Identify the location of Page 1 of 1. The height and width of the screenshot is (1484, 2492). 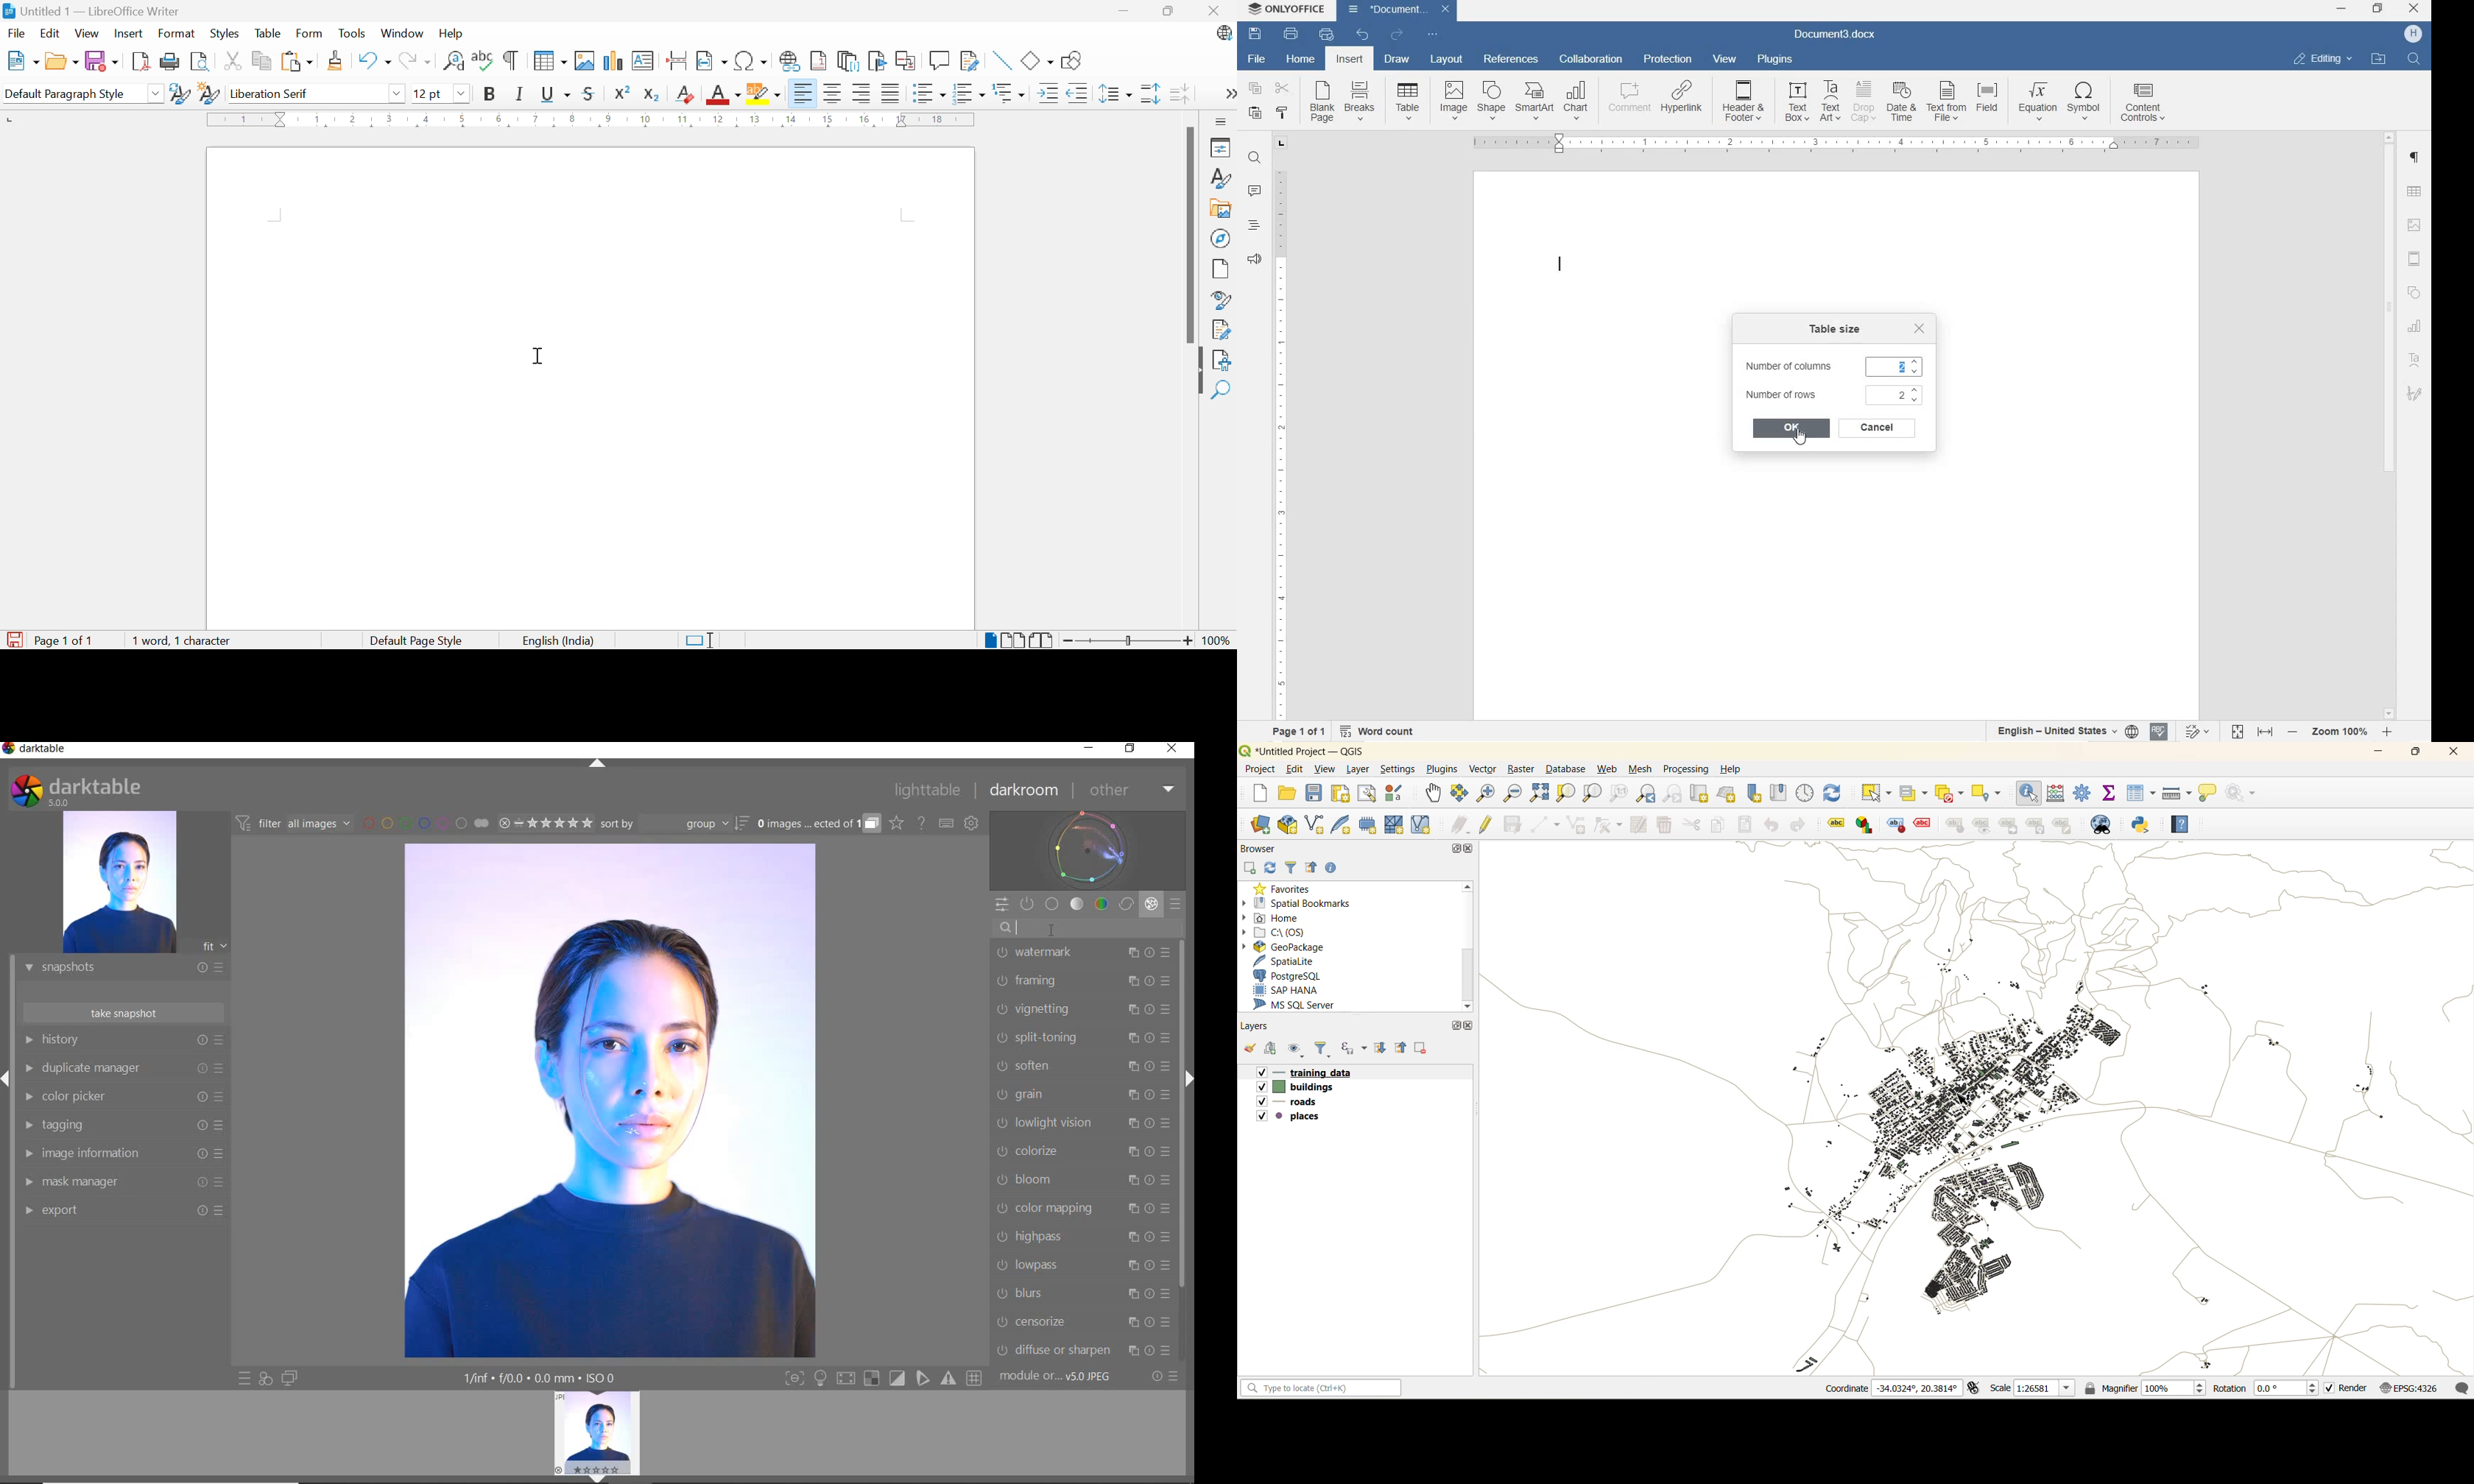
(49, 640).